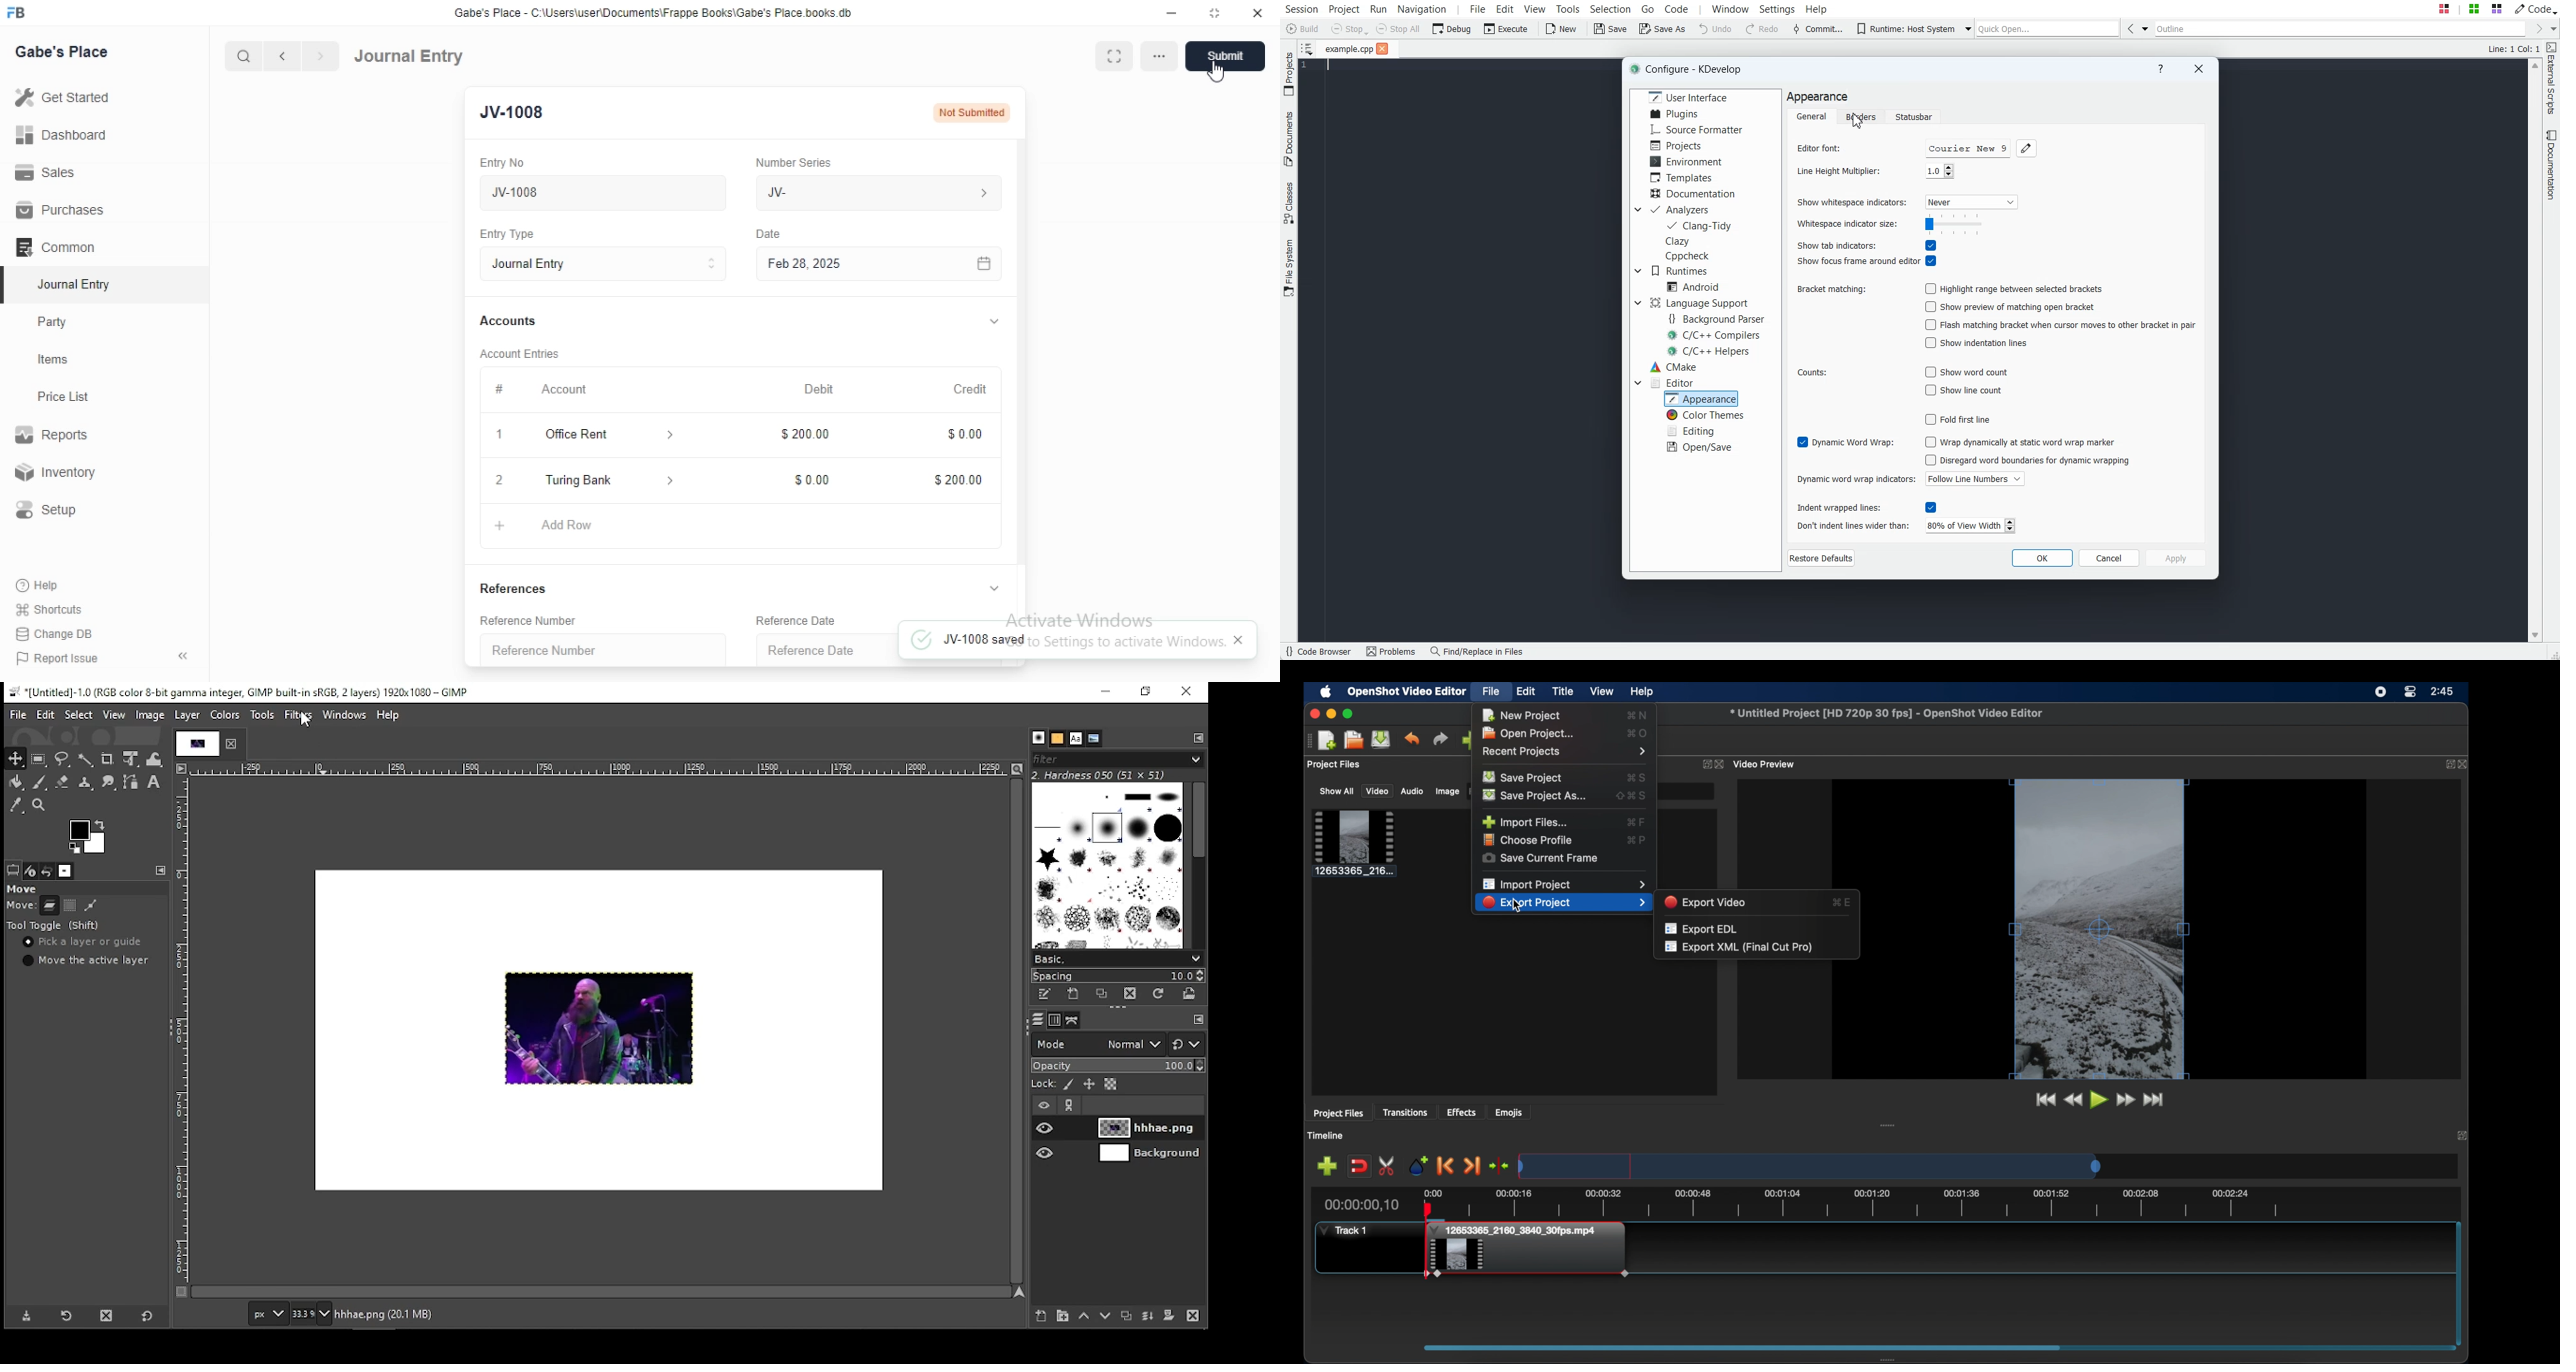 This screenshot has width=2576, height=1372. What do you see at coordinates (281, 57) in the screenshot?
I see `backward` at bounding box center [281, 57].